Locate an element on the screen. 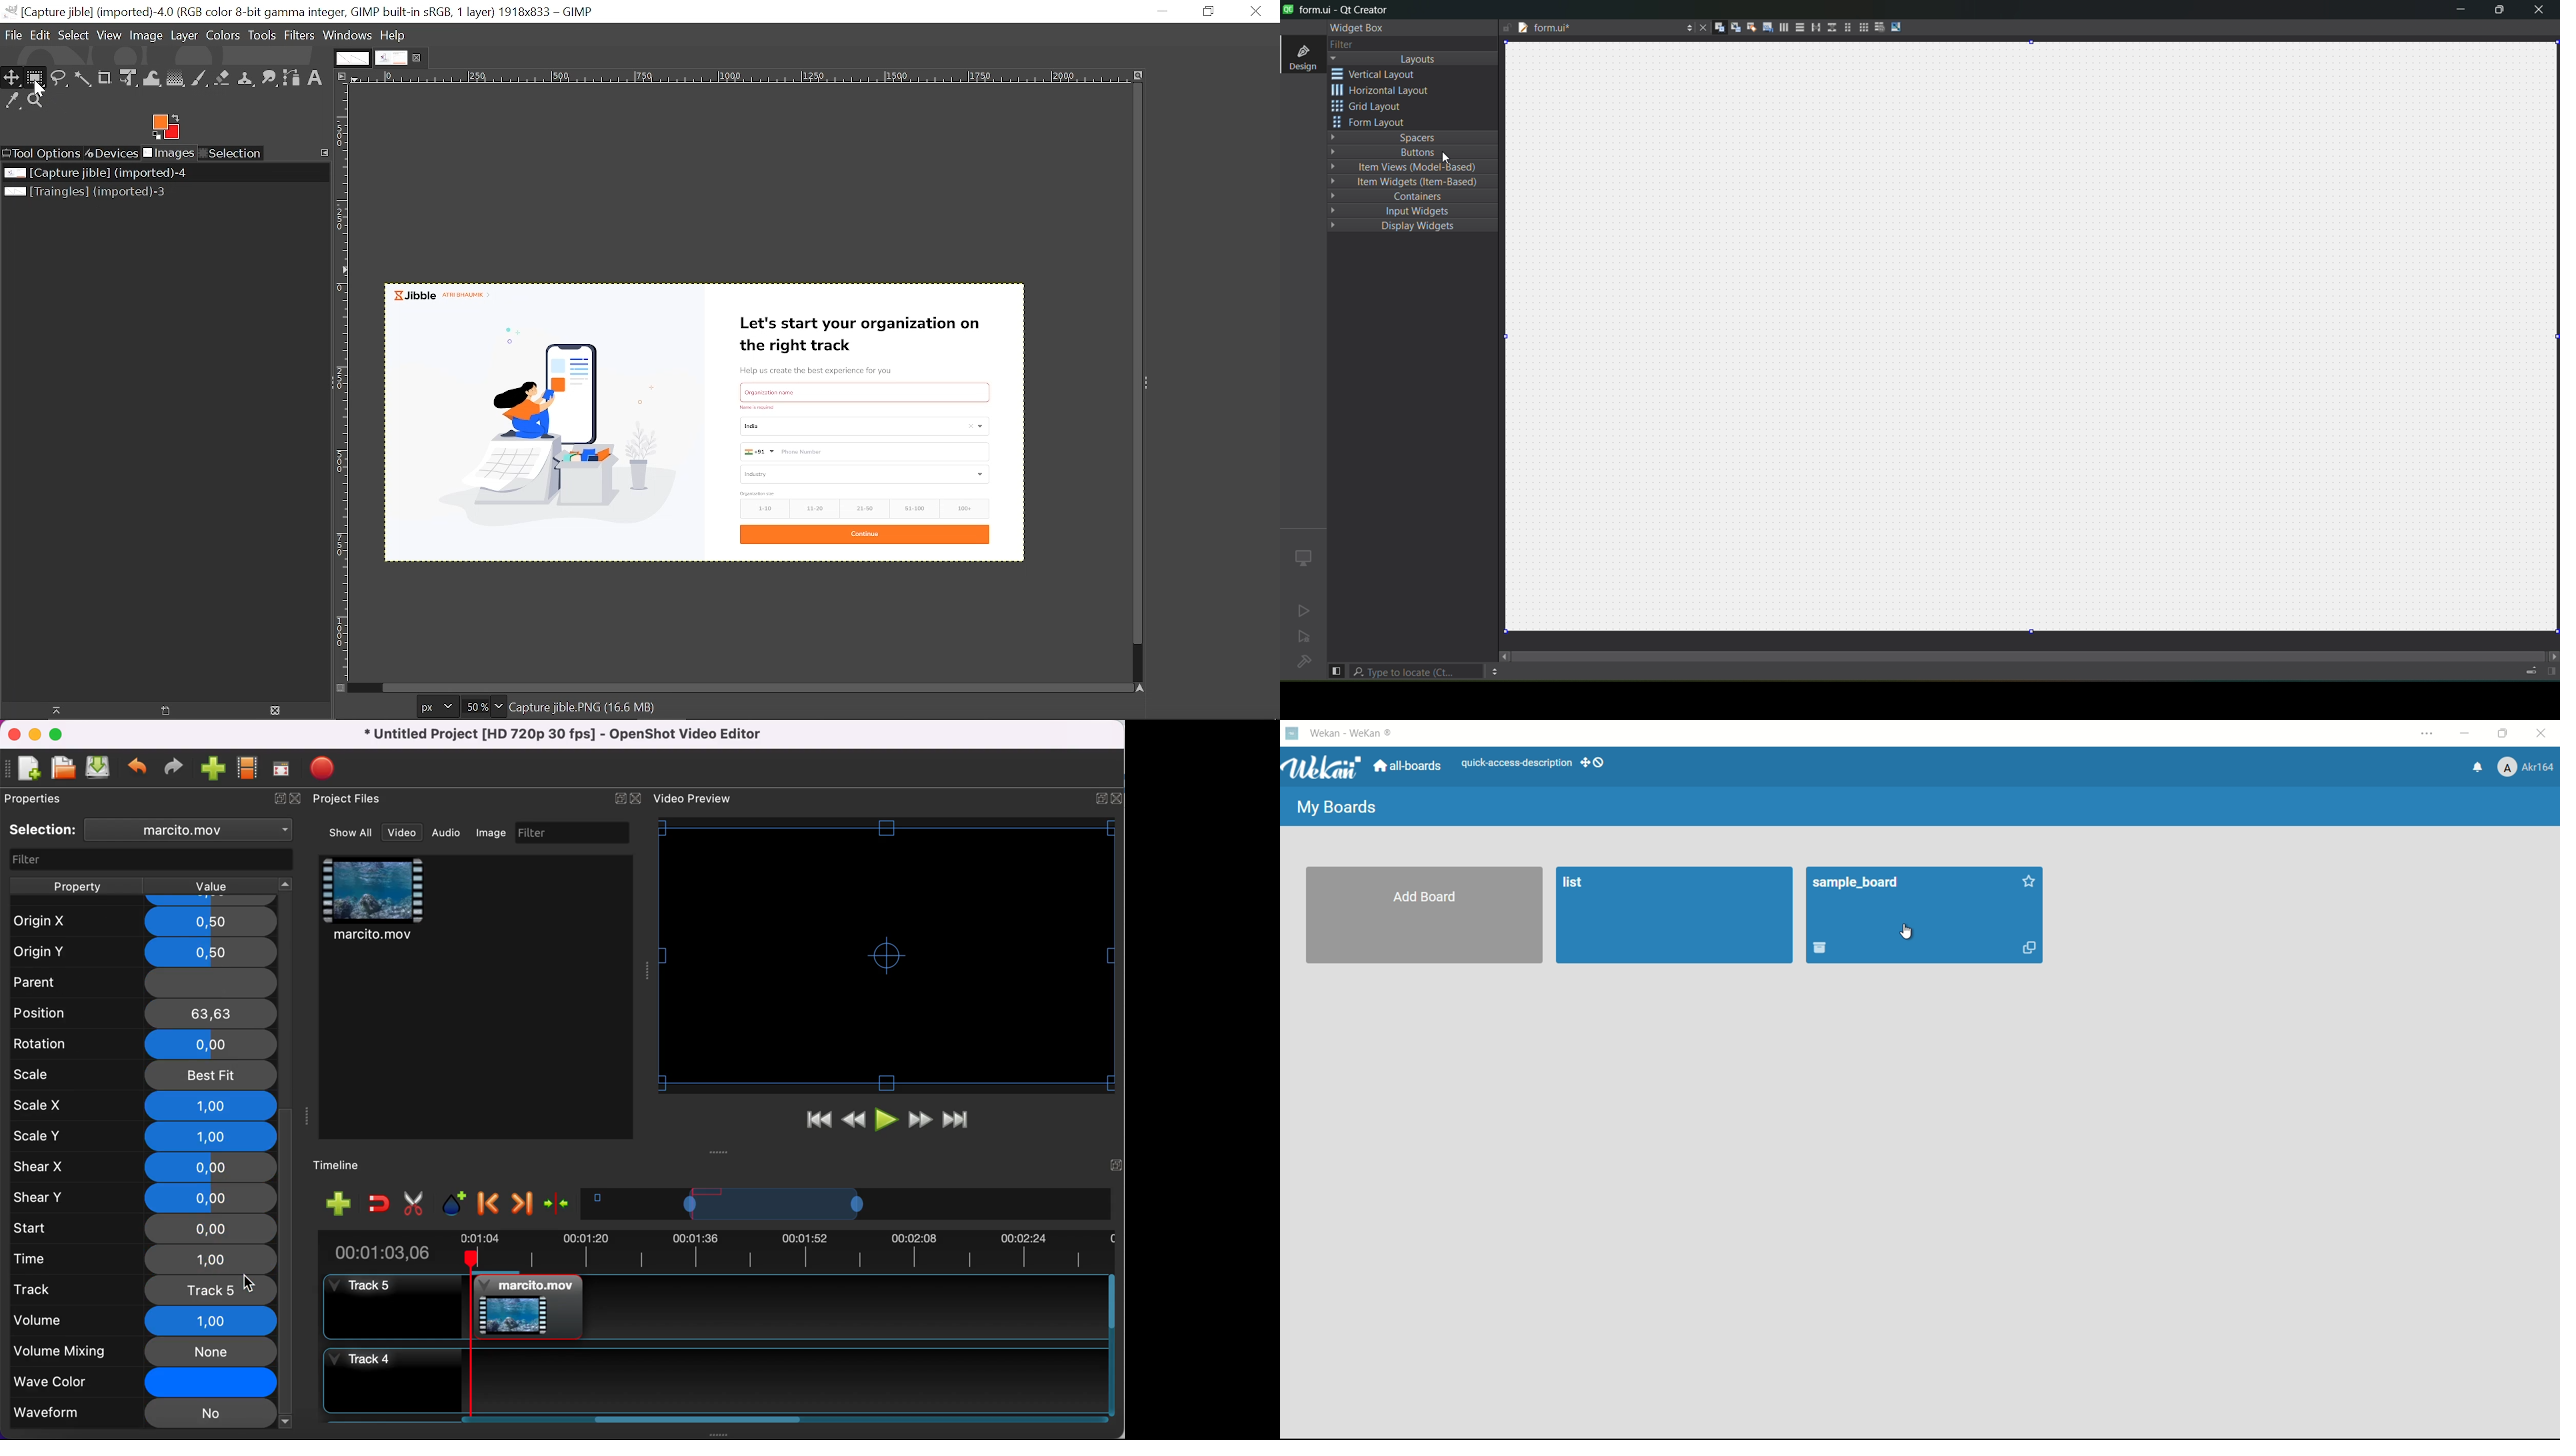 The image size is (2576, 1456). Current image is located at coordinates (705, 422).